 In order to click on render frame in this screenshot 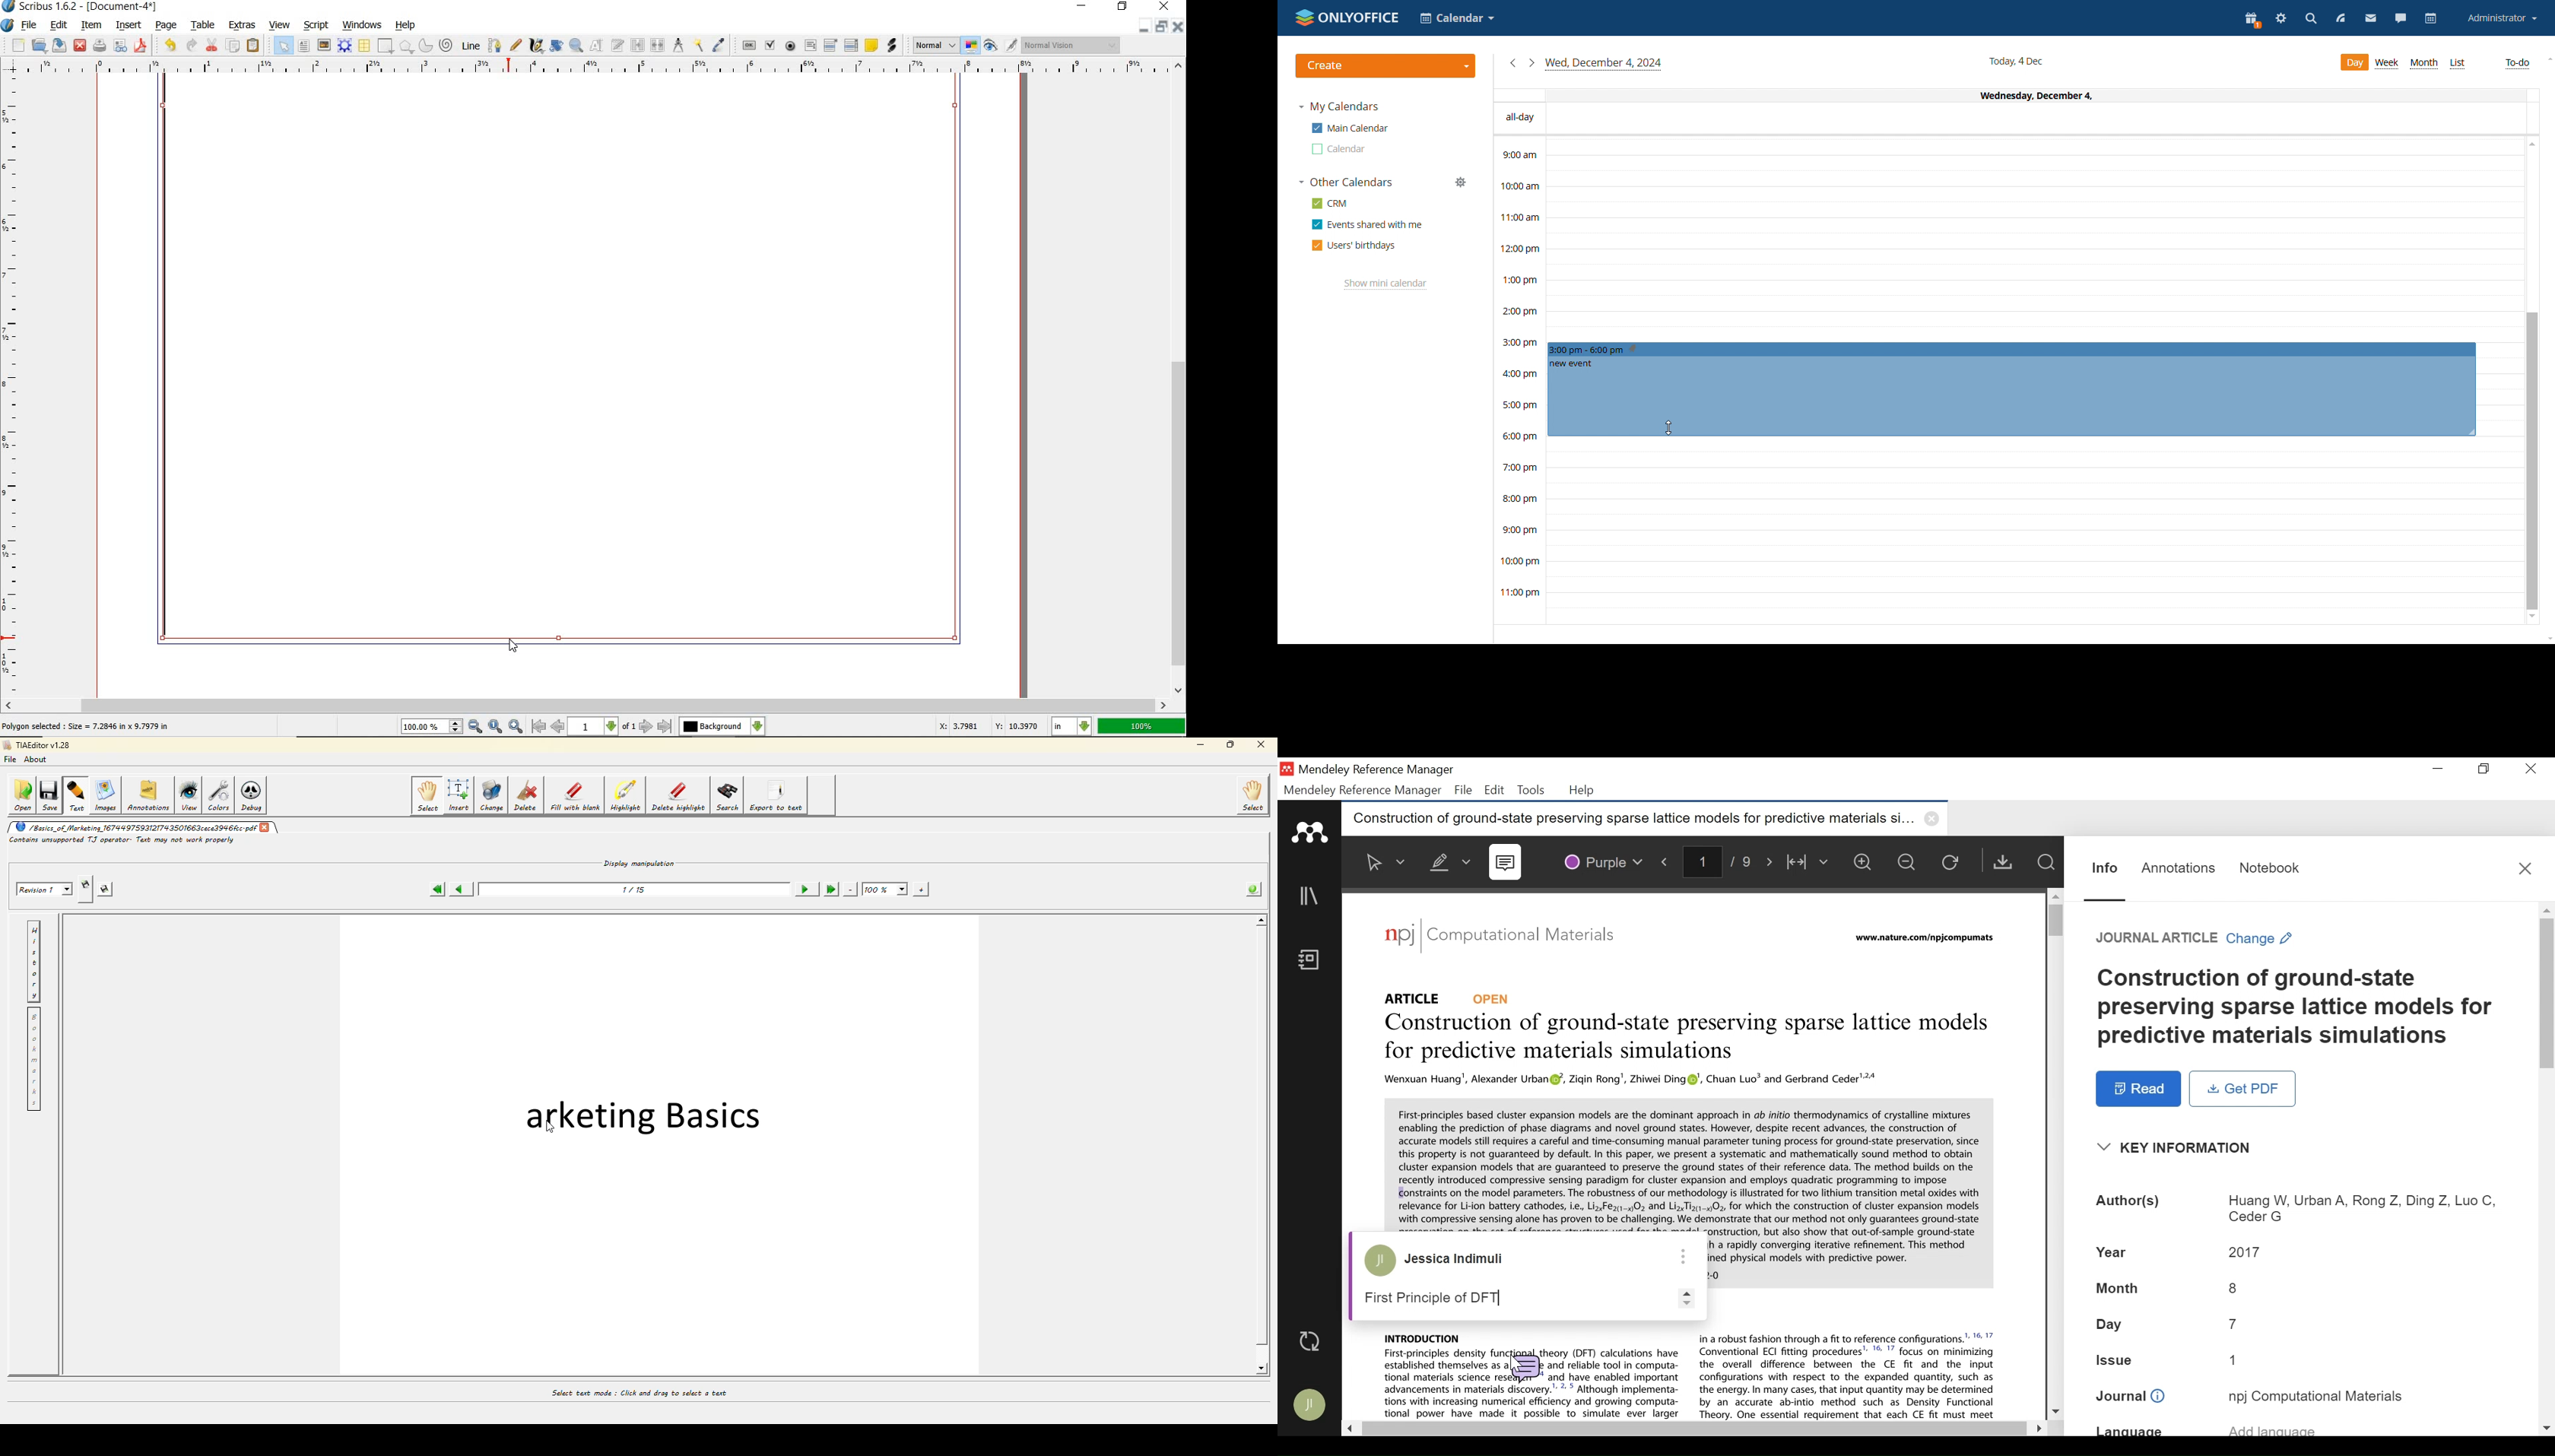, I will do `click(346, 47)`.